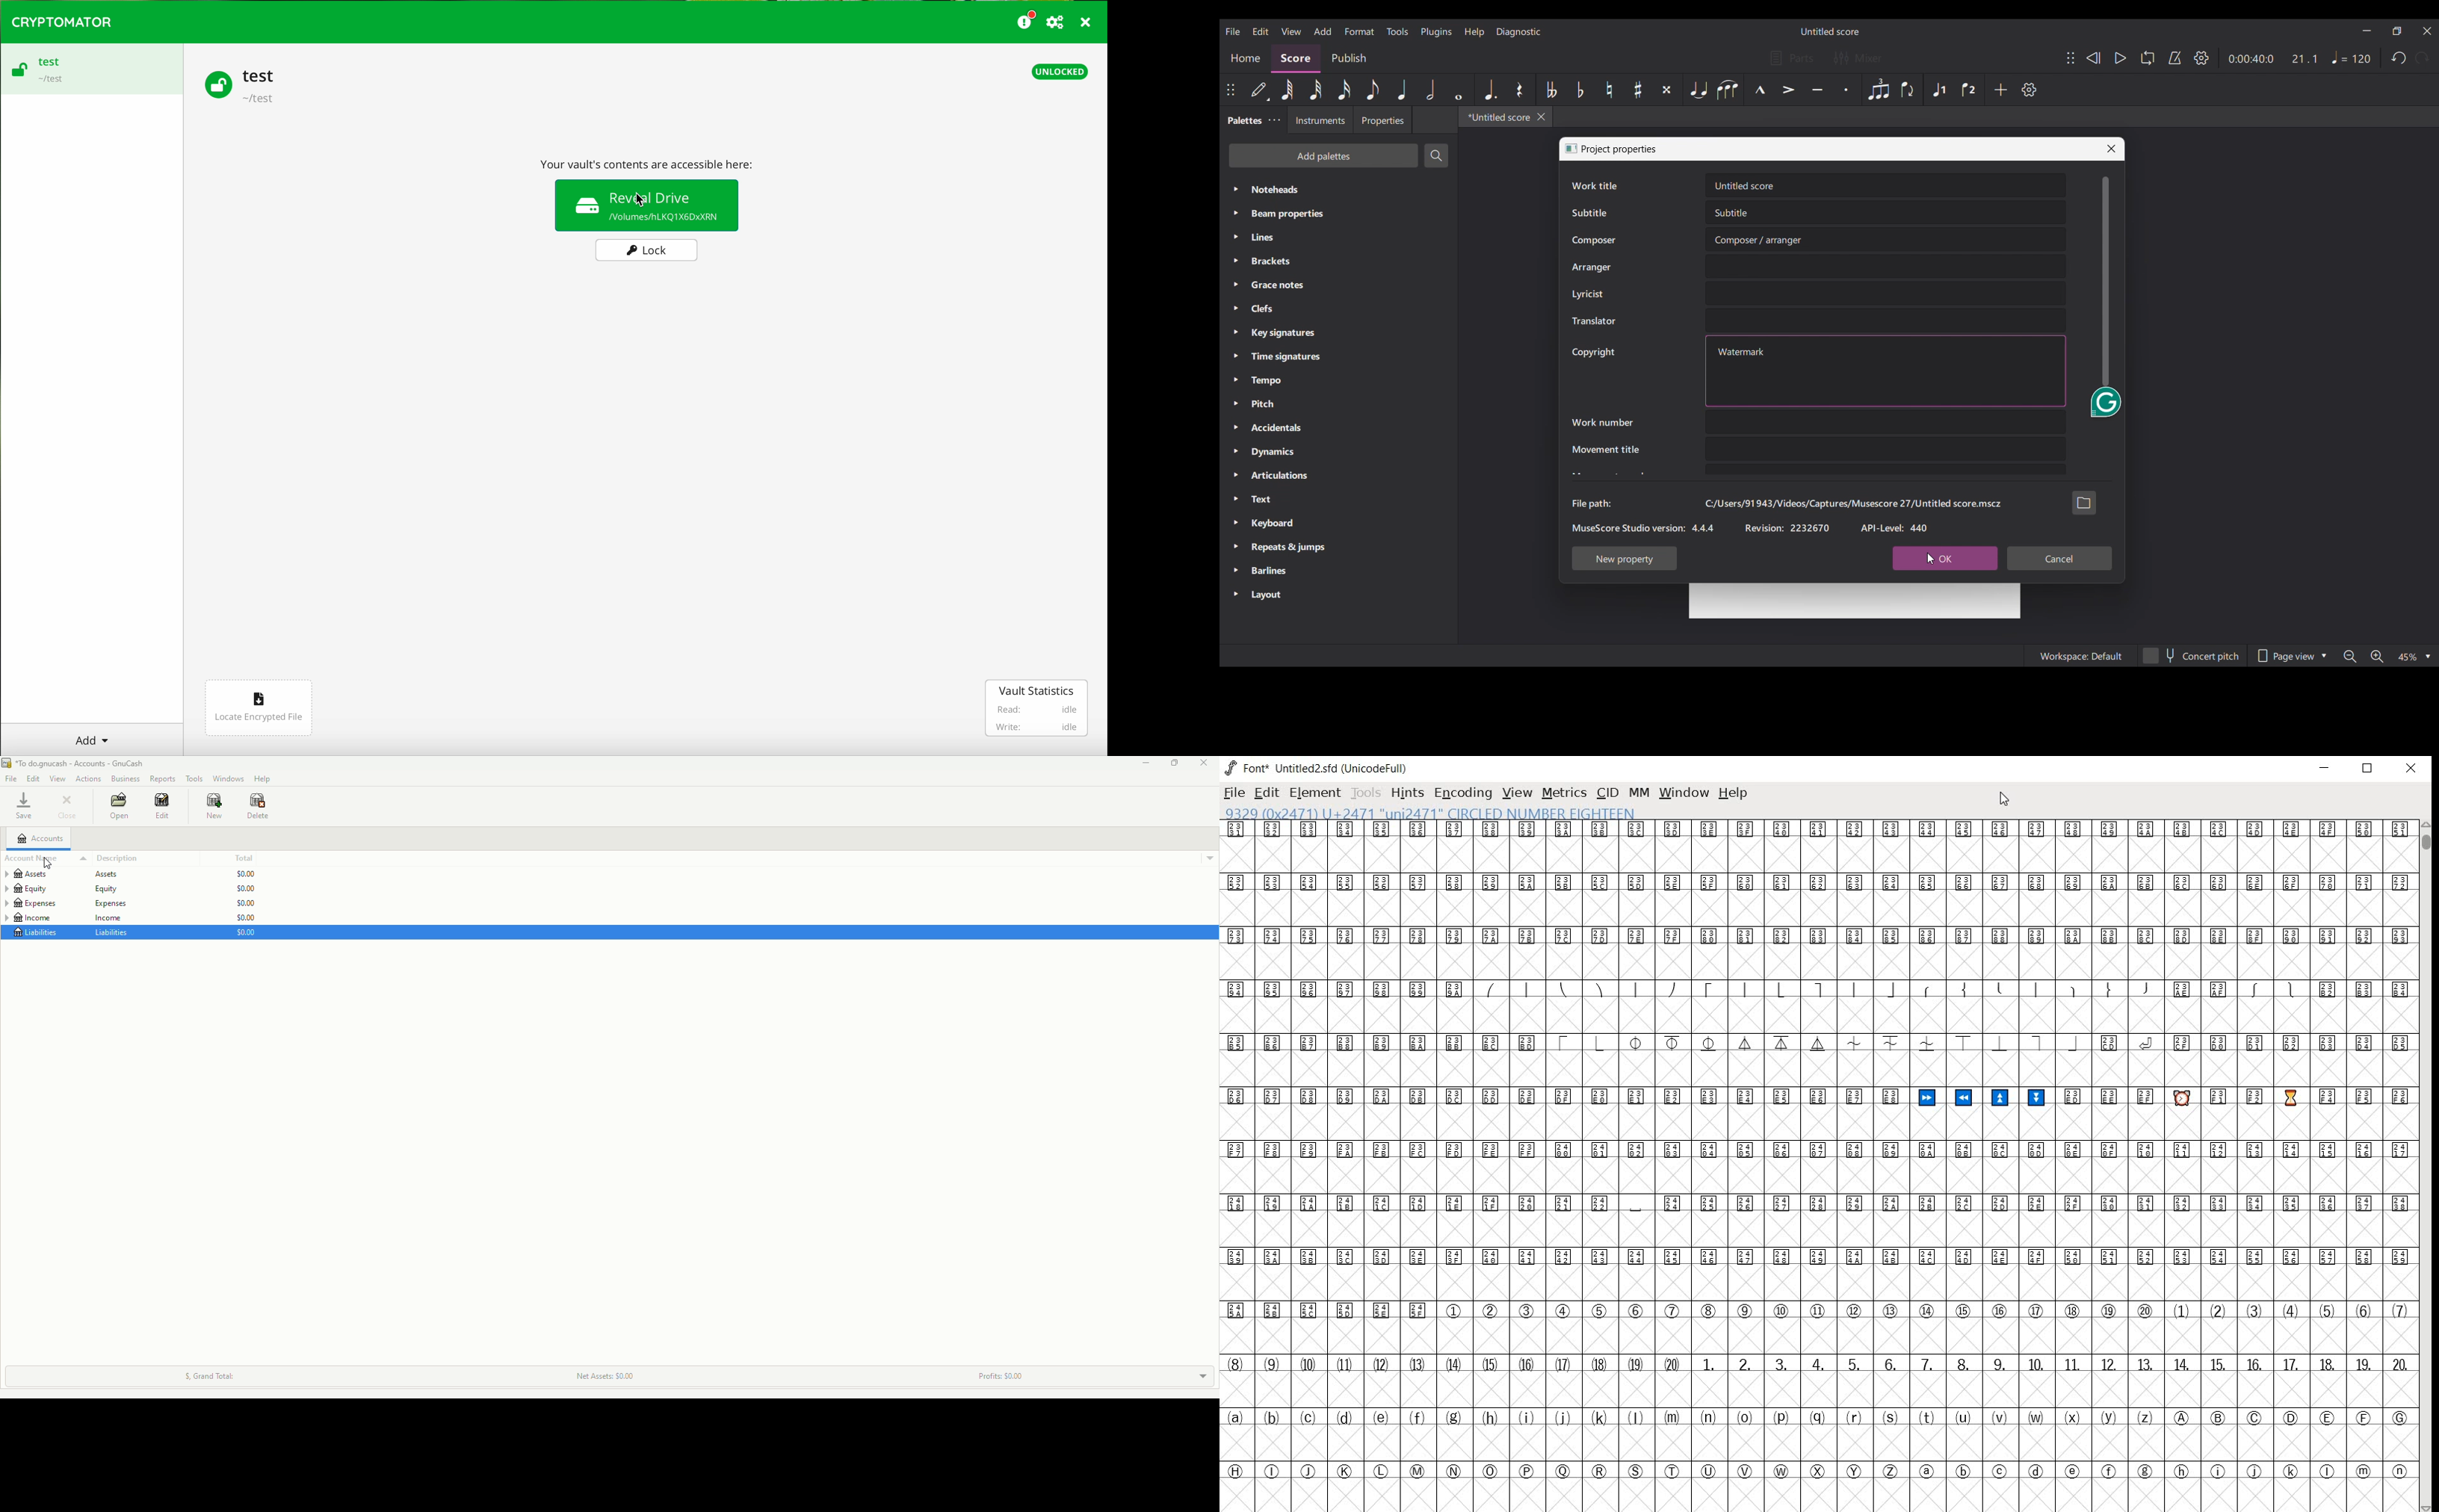  I want to click on edit, so click(1266, 792).